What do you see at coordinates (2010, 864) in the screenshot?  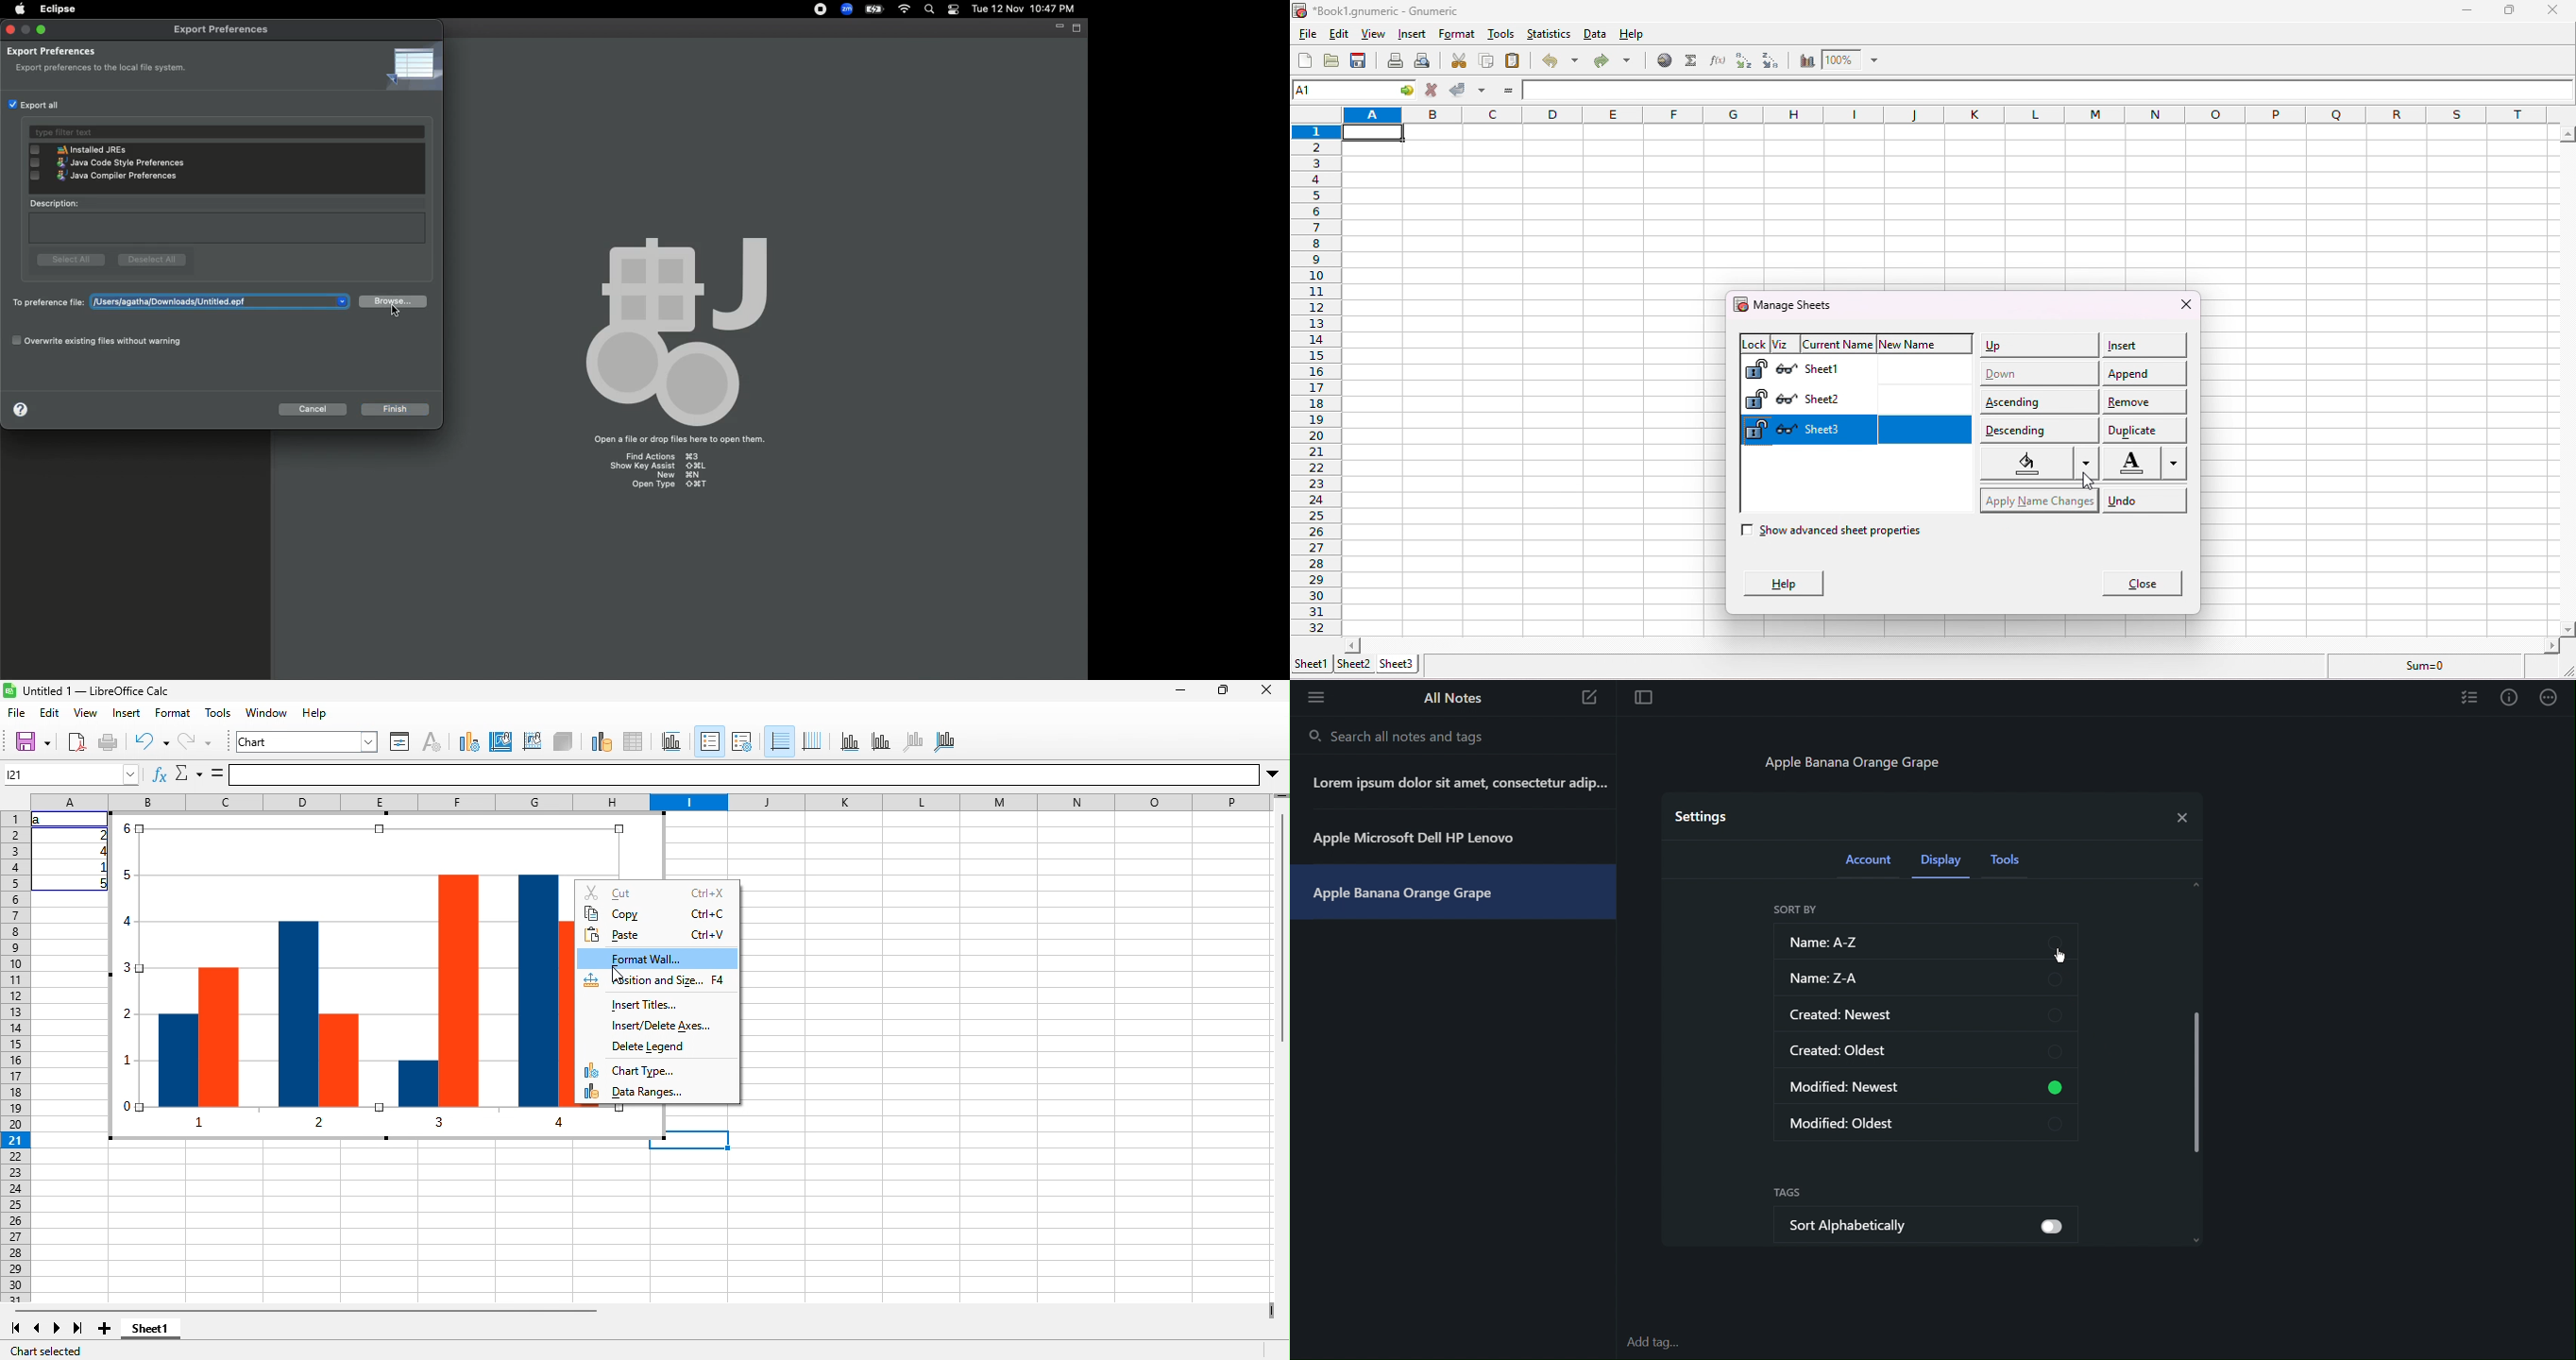 I see `Tools` at bounding box center [2010, 864].